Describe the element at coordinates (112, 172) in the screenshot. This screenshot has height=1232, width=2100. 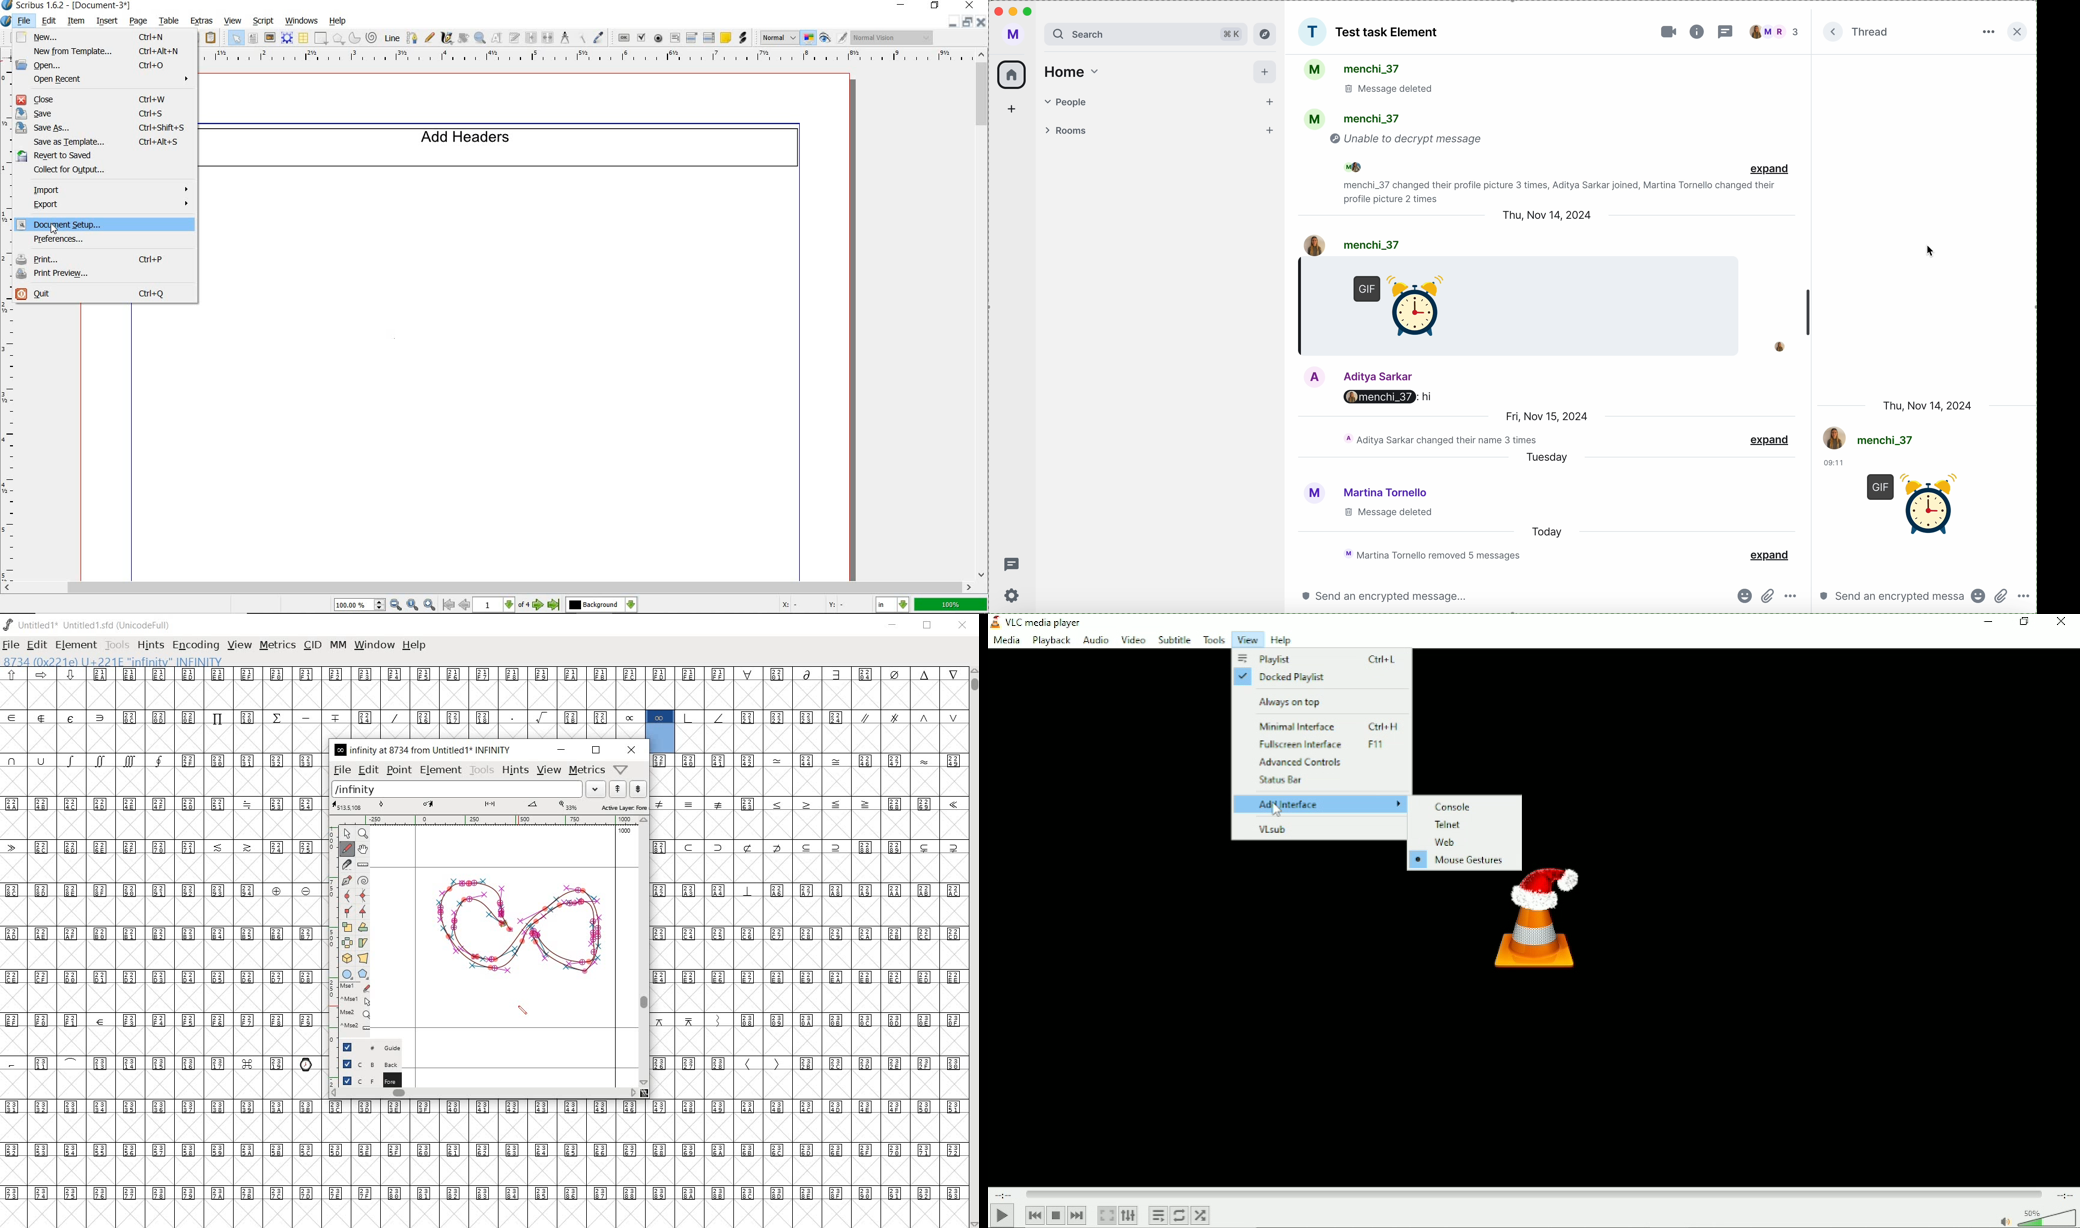
I see `collect for output` at that location.